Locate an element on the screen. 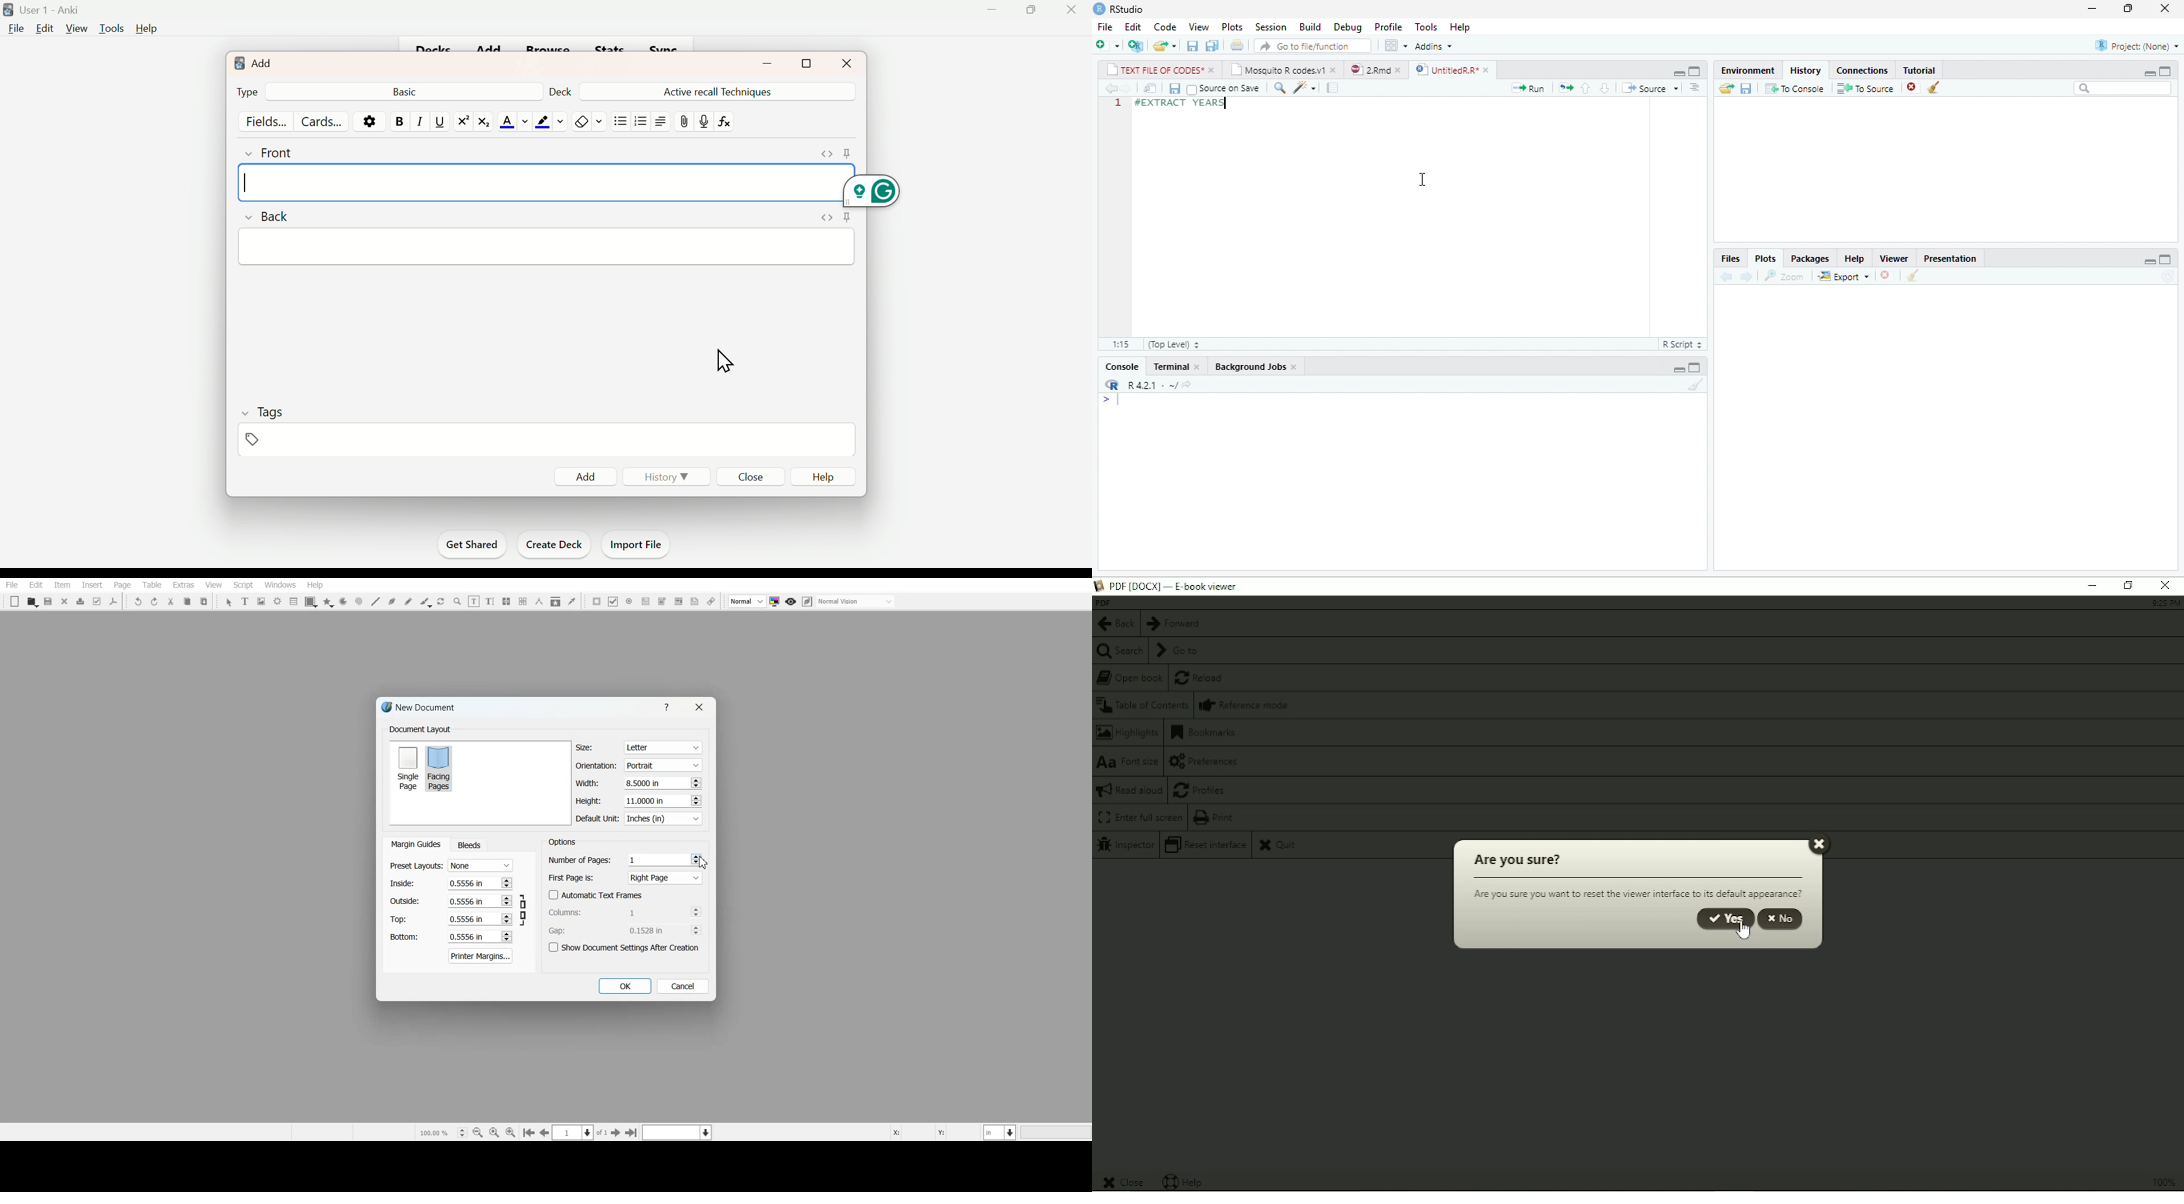 The height and width of the screenshot is (1204, 2184). Read aloud is located at coordinates (1129, 790).